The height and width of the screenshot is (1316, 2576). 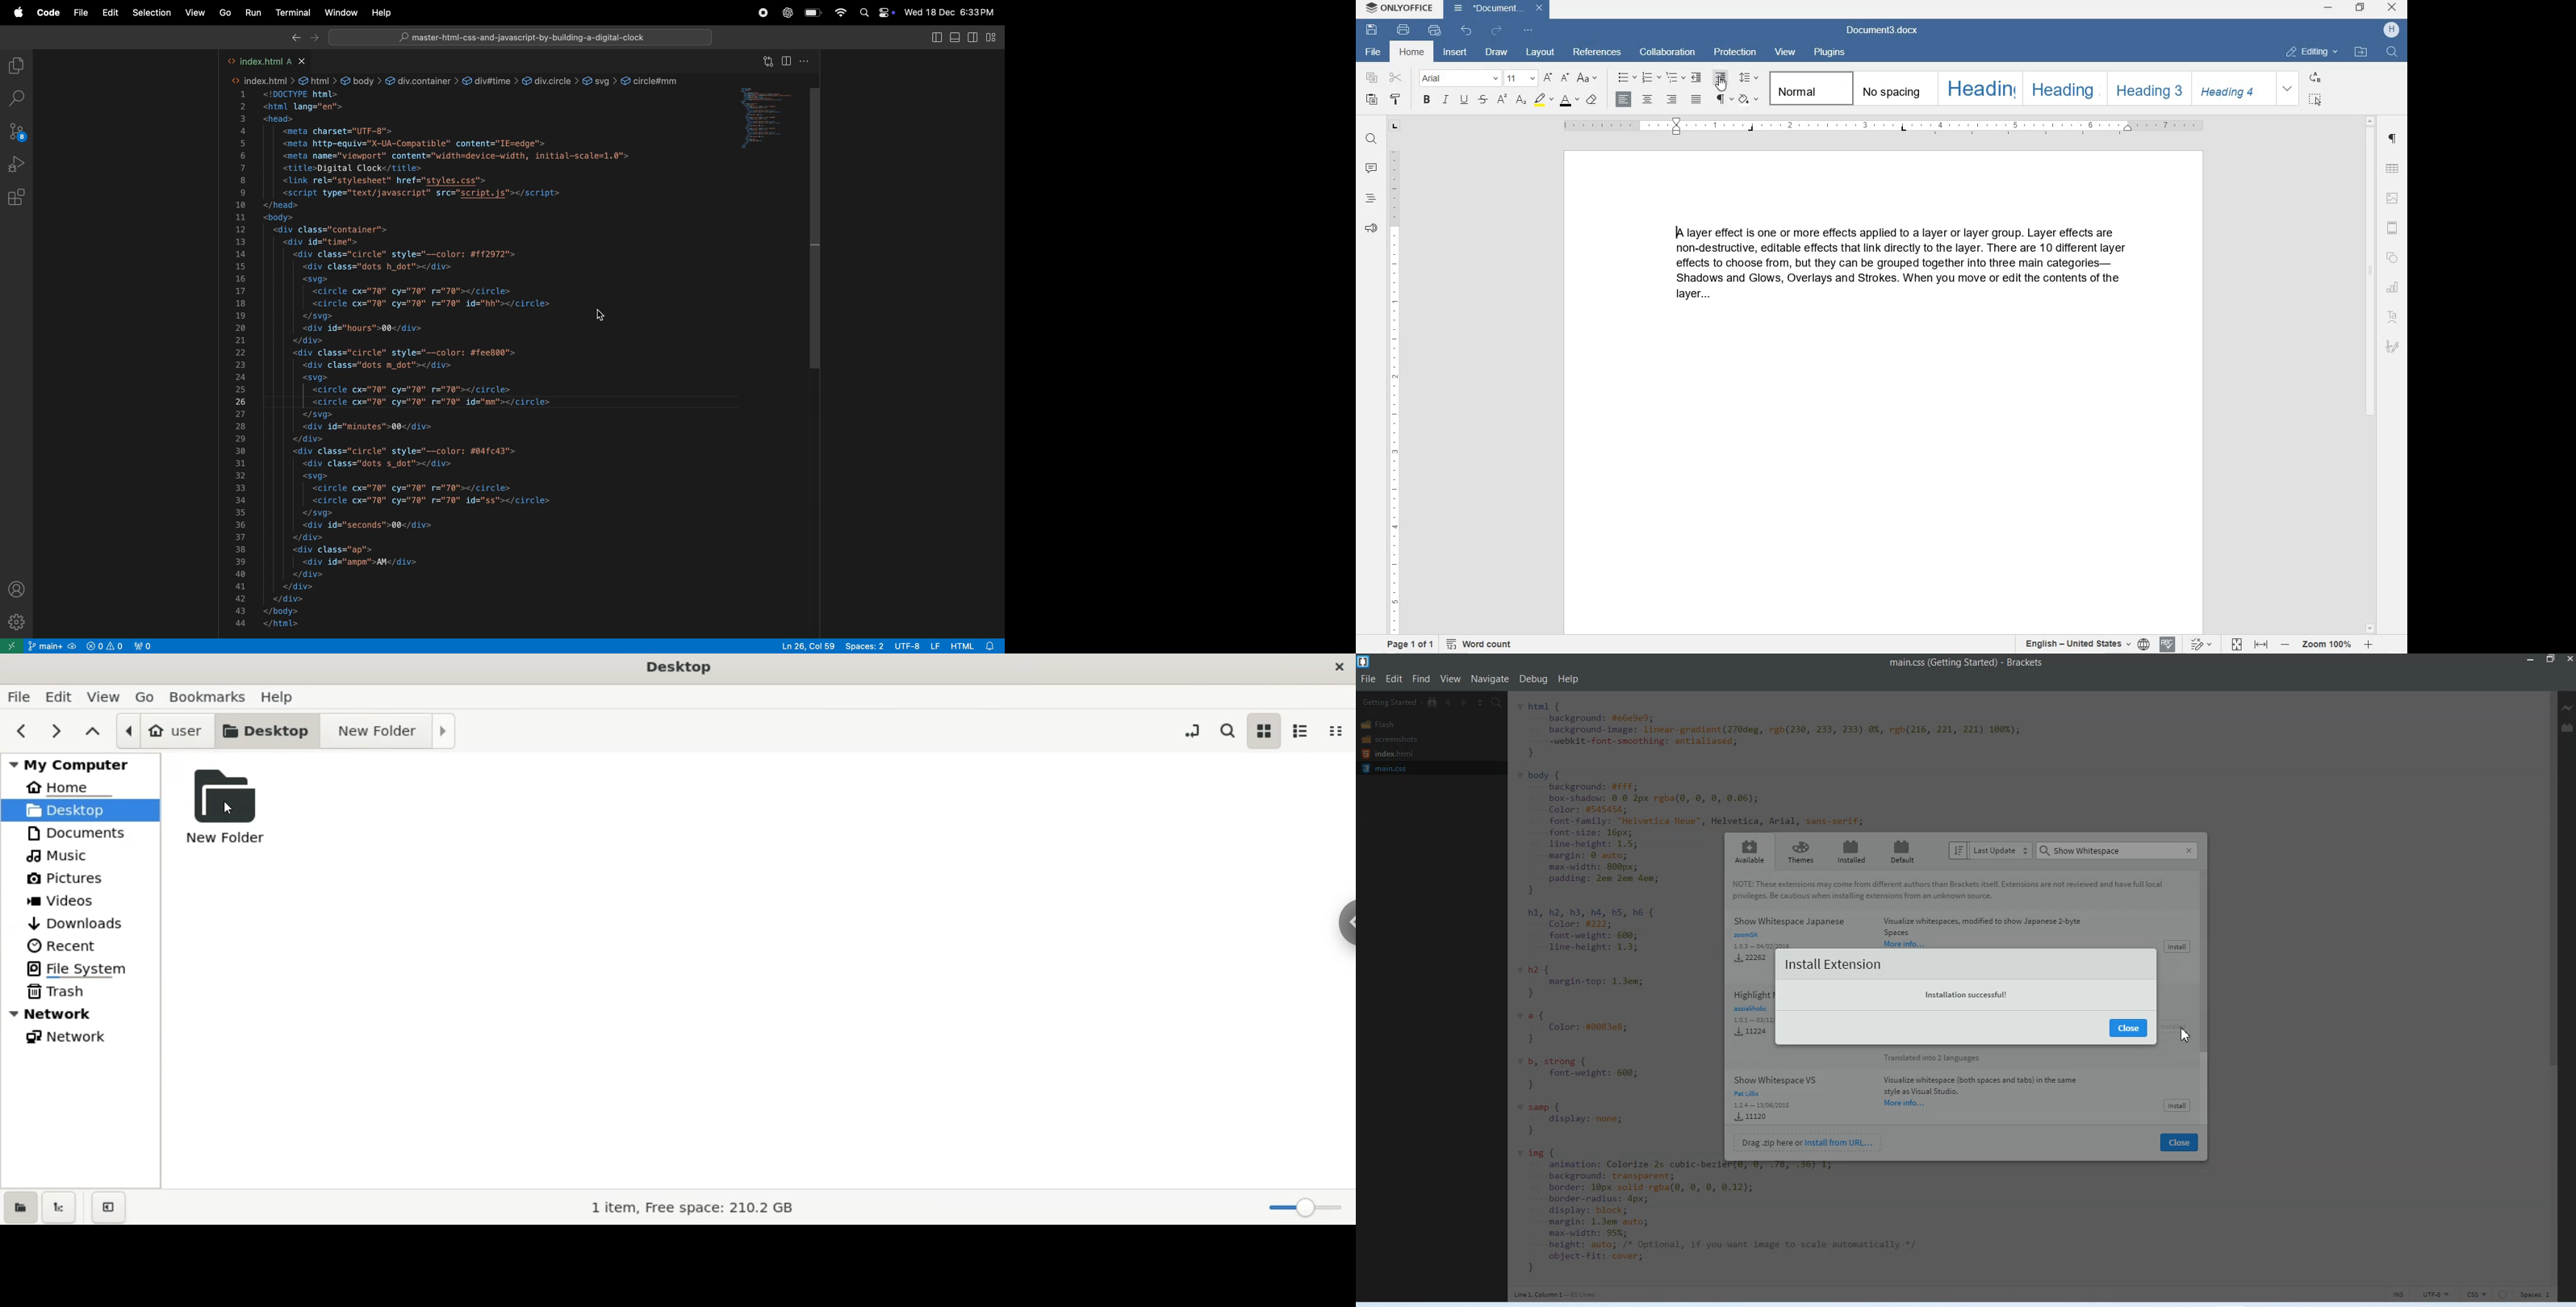 I want to click on Close, so click(x=2130, y=1027).